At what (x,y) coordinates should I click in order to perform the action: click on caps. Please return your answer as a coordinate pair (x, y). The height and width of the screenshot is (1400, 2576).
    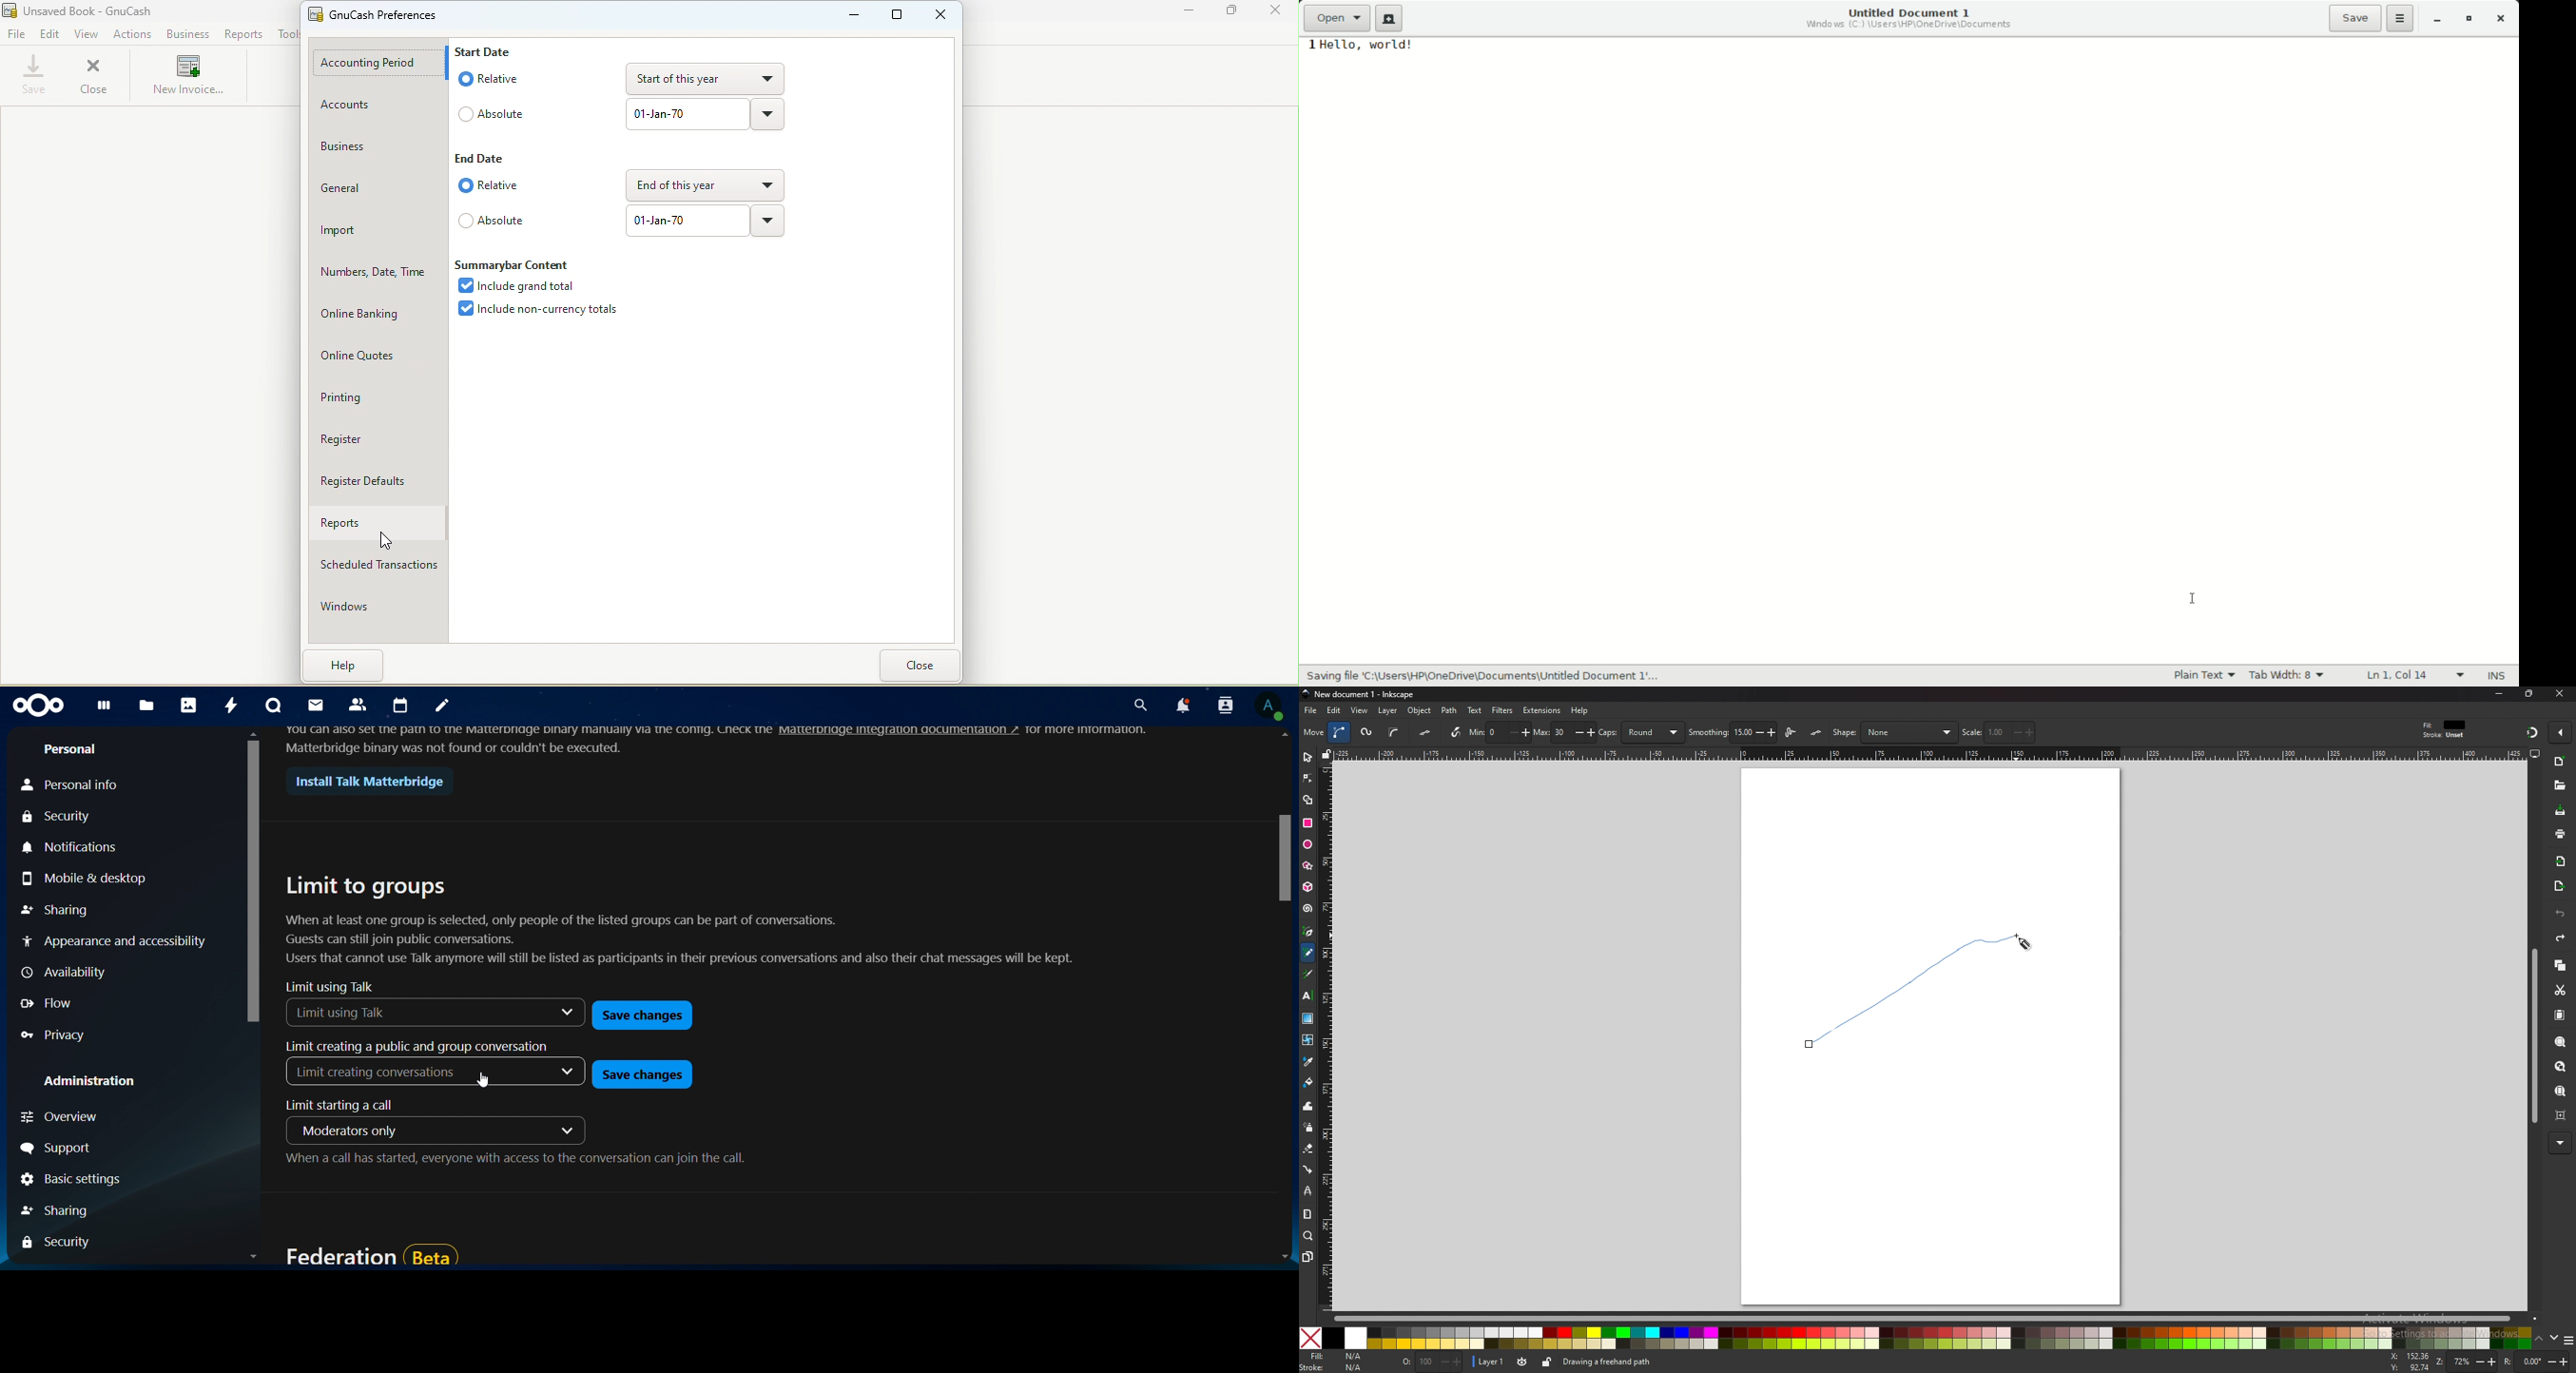
    Looking at the image, I should click on (1642, 732).